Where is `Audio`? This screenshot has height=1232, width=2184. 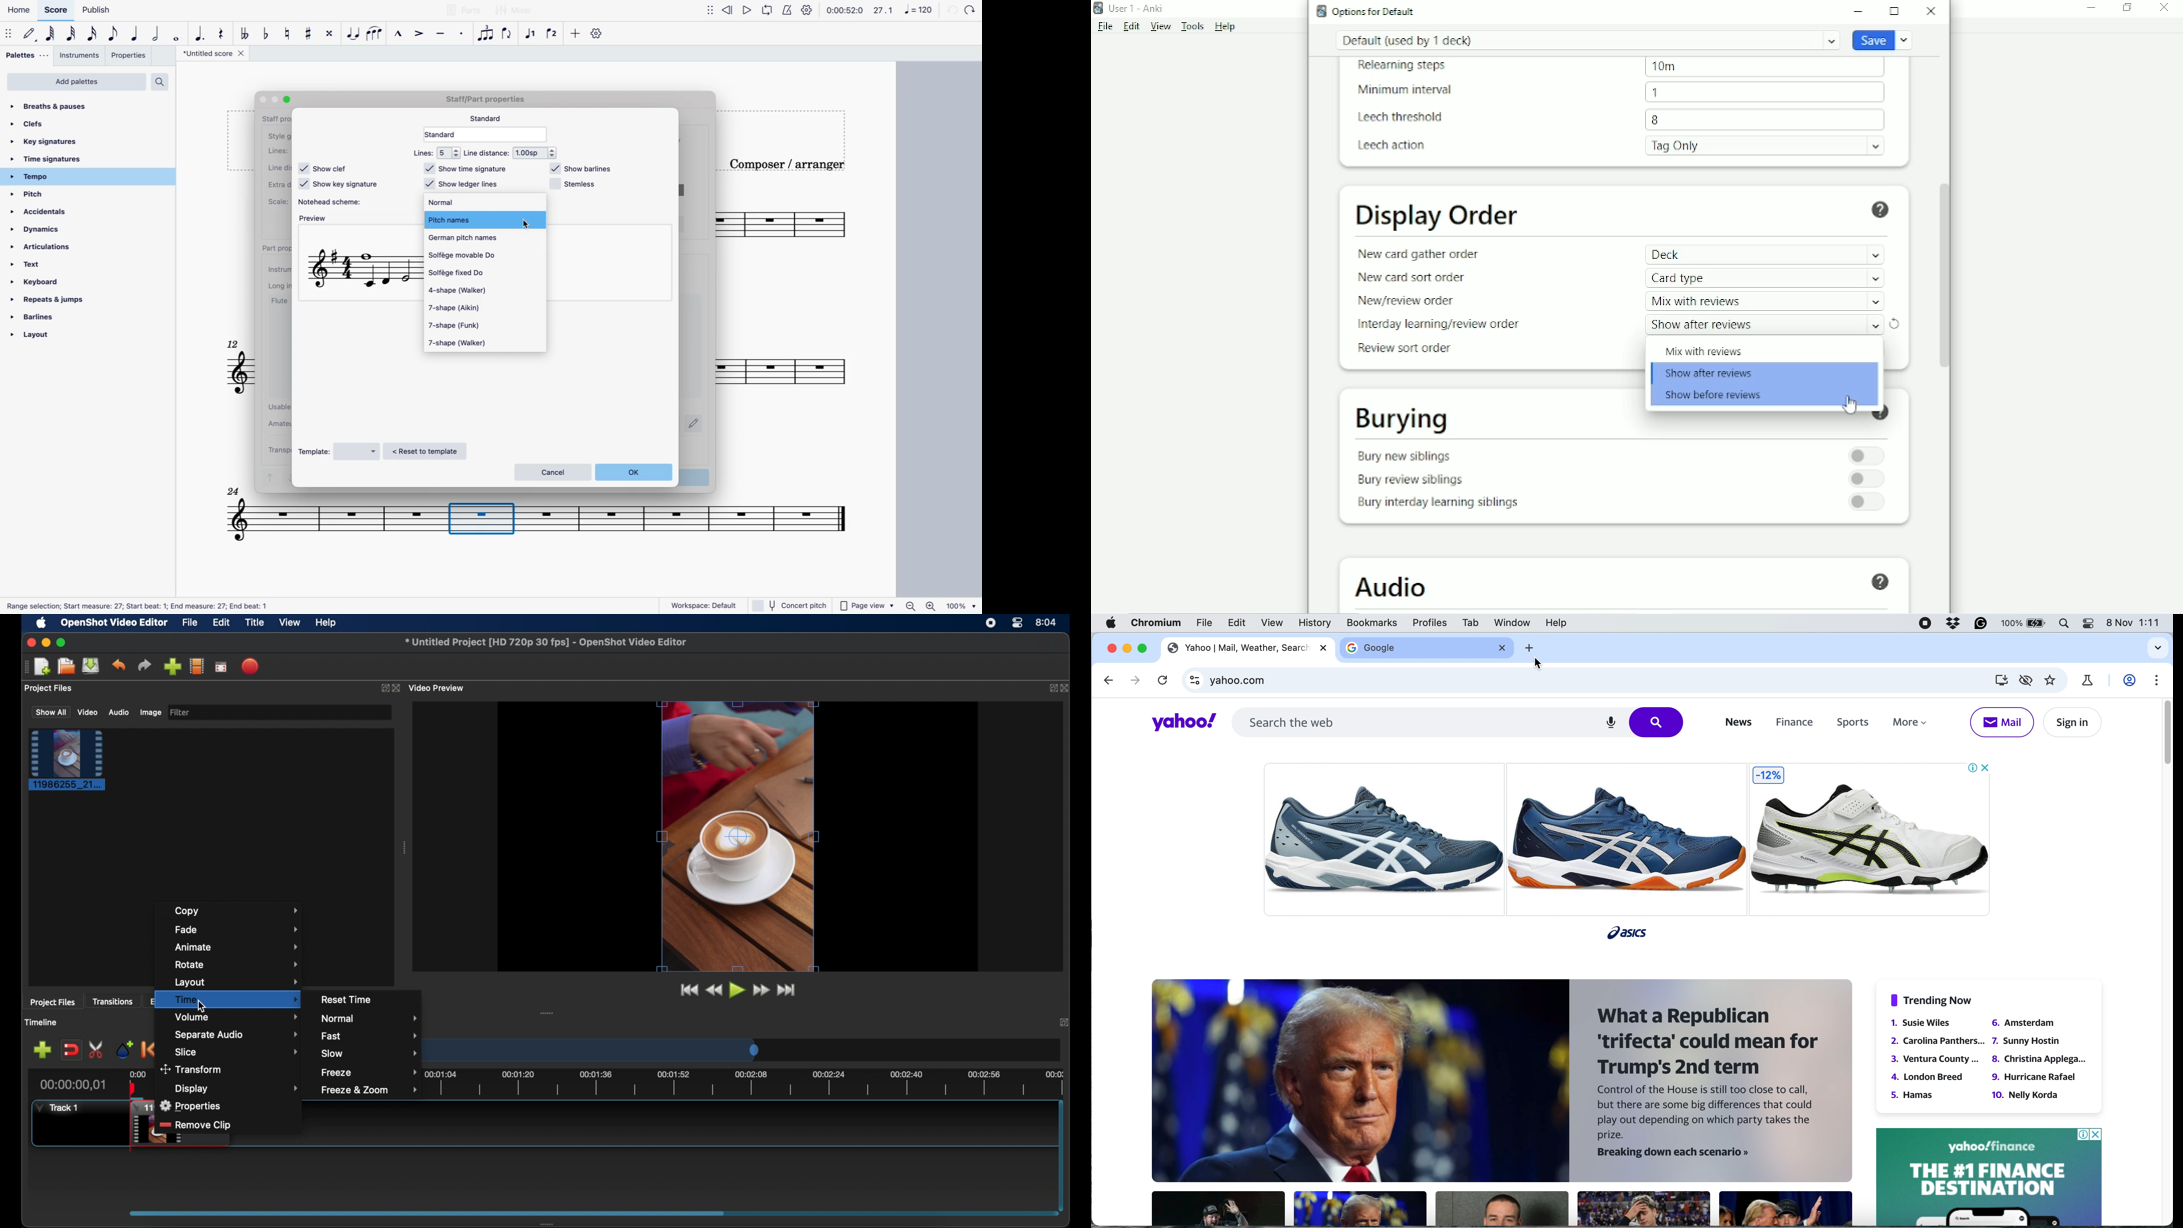
Audio is located at coordinates (1393, 587).